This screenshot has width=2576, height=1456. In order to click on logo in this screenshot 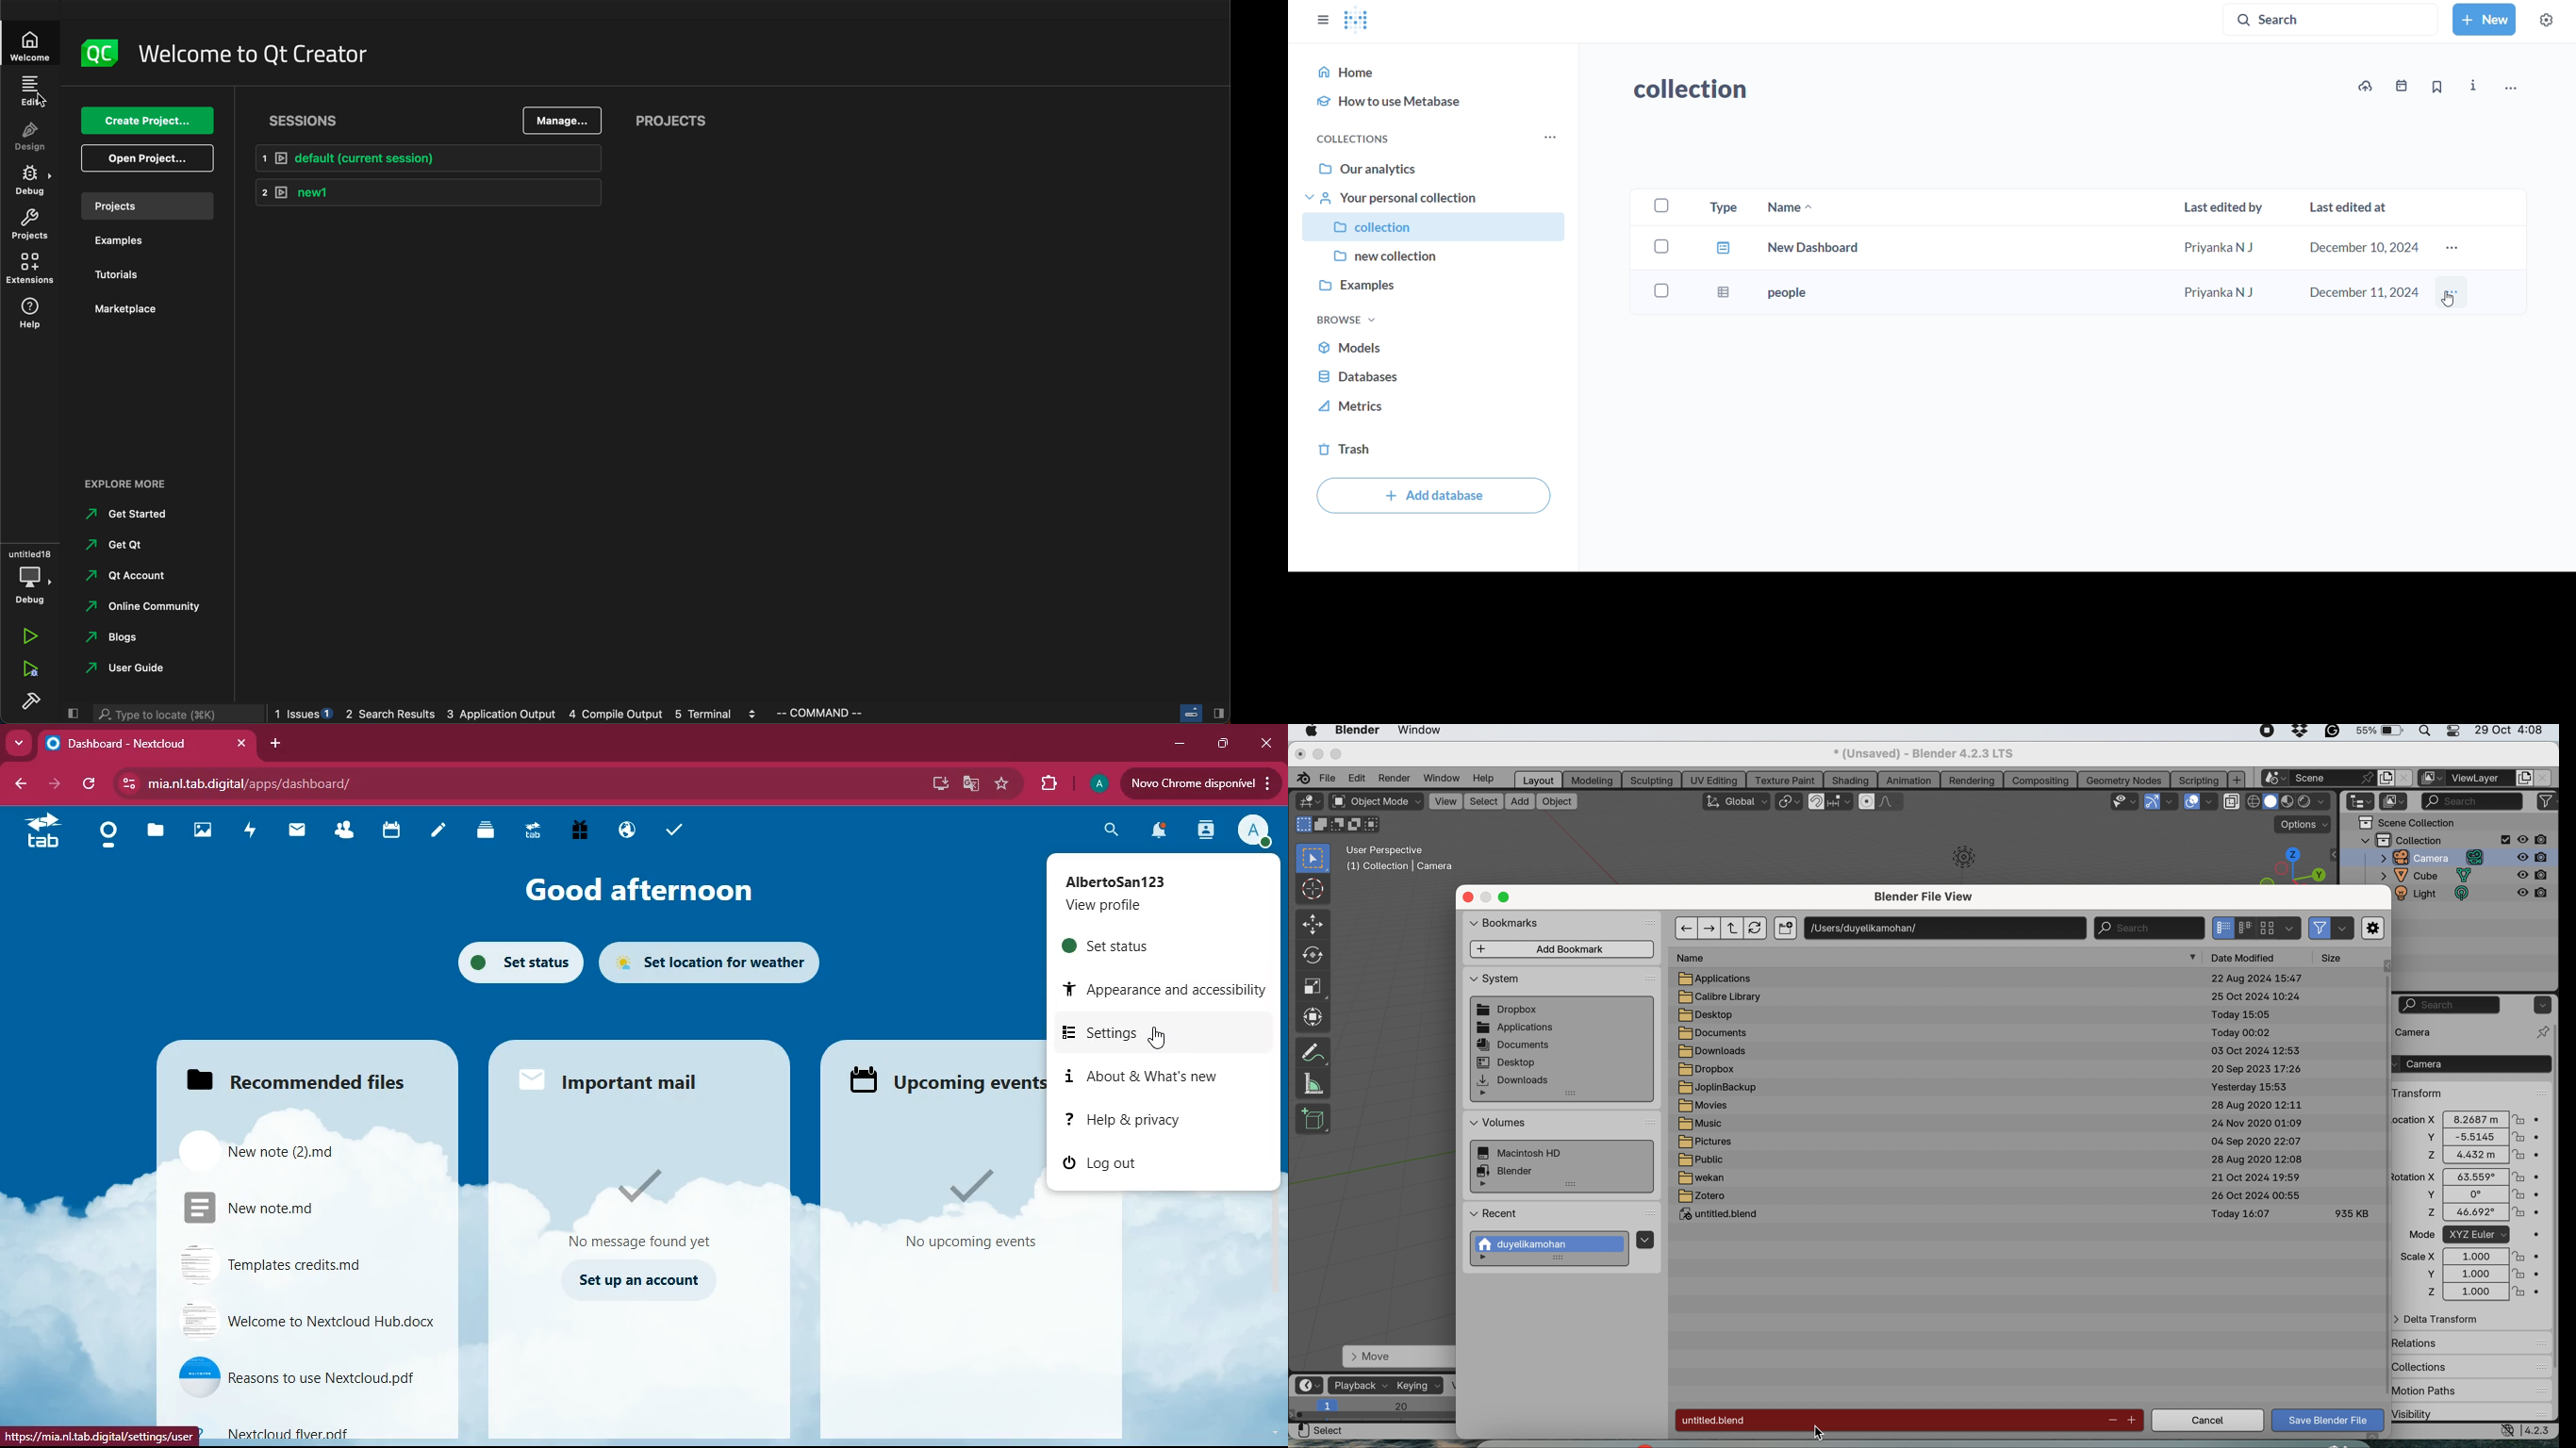, I will do `click(1356, 21)`.